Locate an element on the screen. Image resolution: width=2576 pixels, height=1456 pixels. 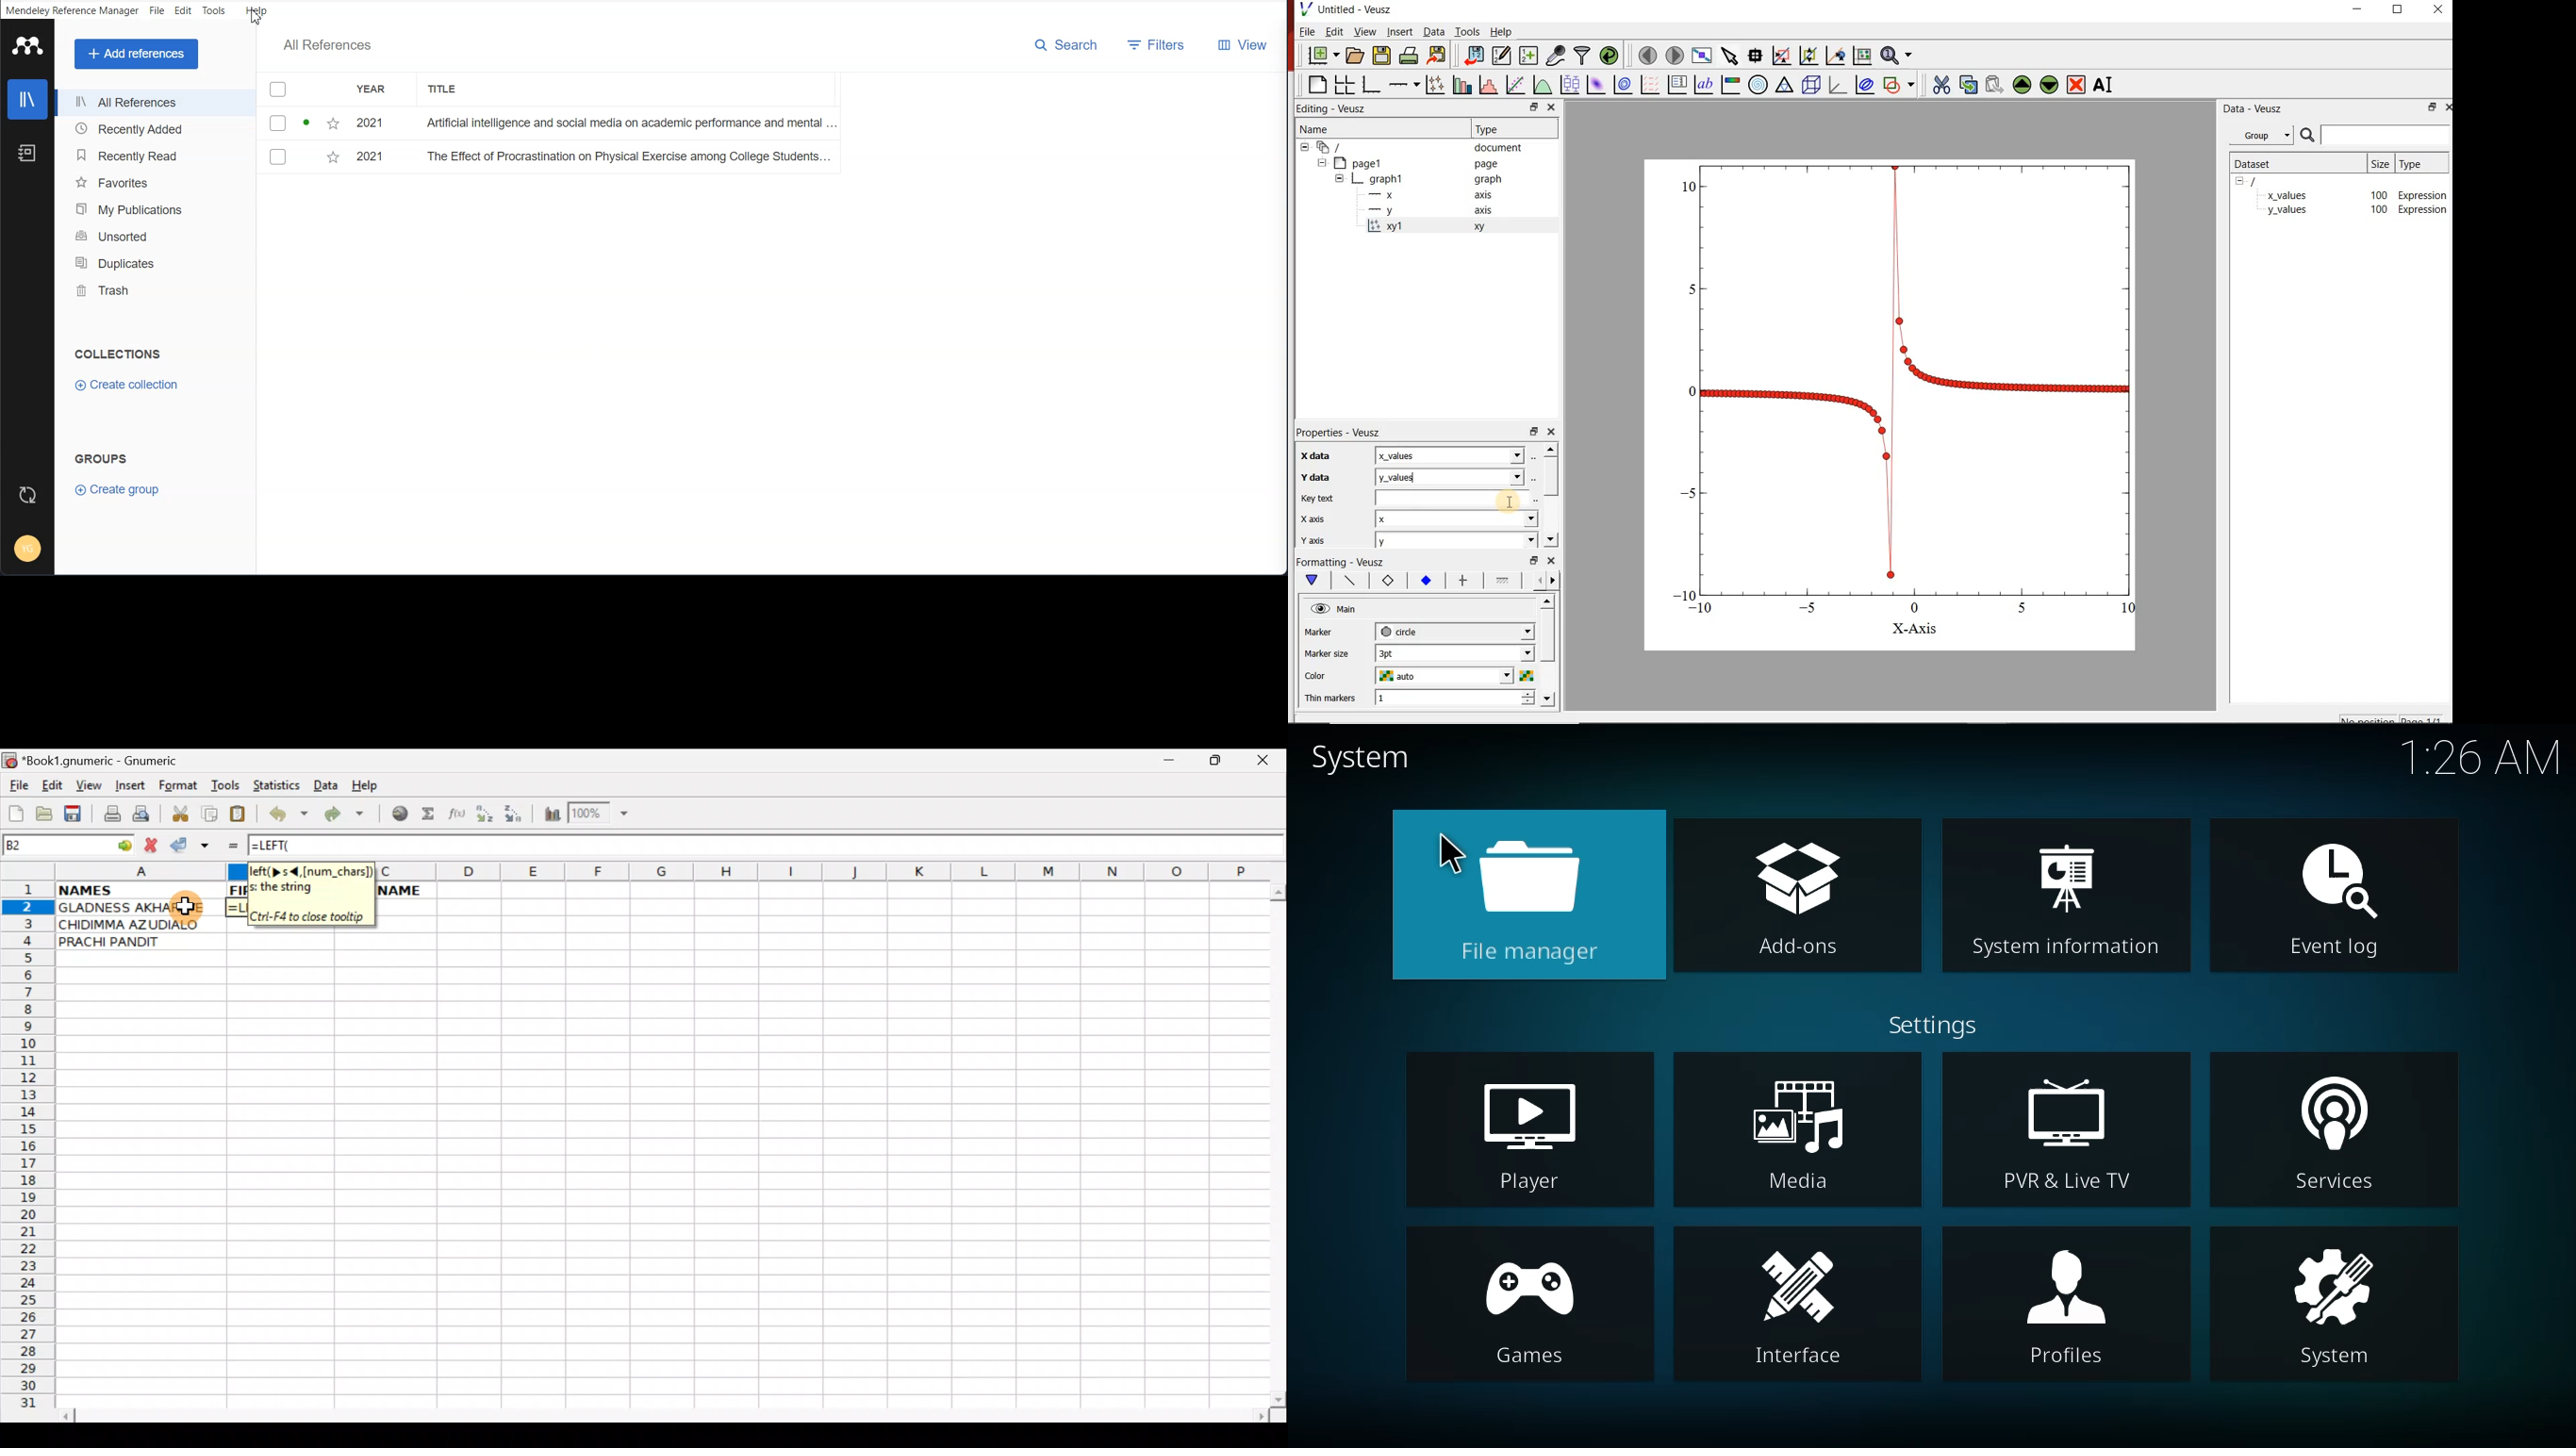
Title is located at coordinates (445, 89).